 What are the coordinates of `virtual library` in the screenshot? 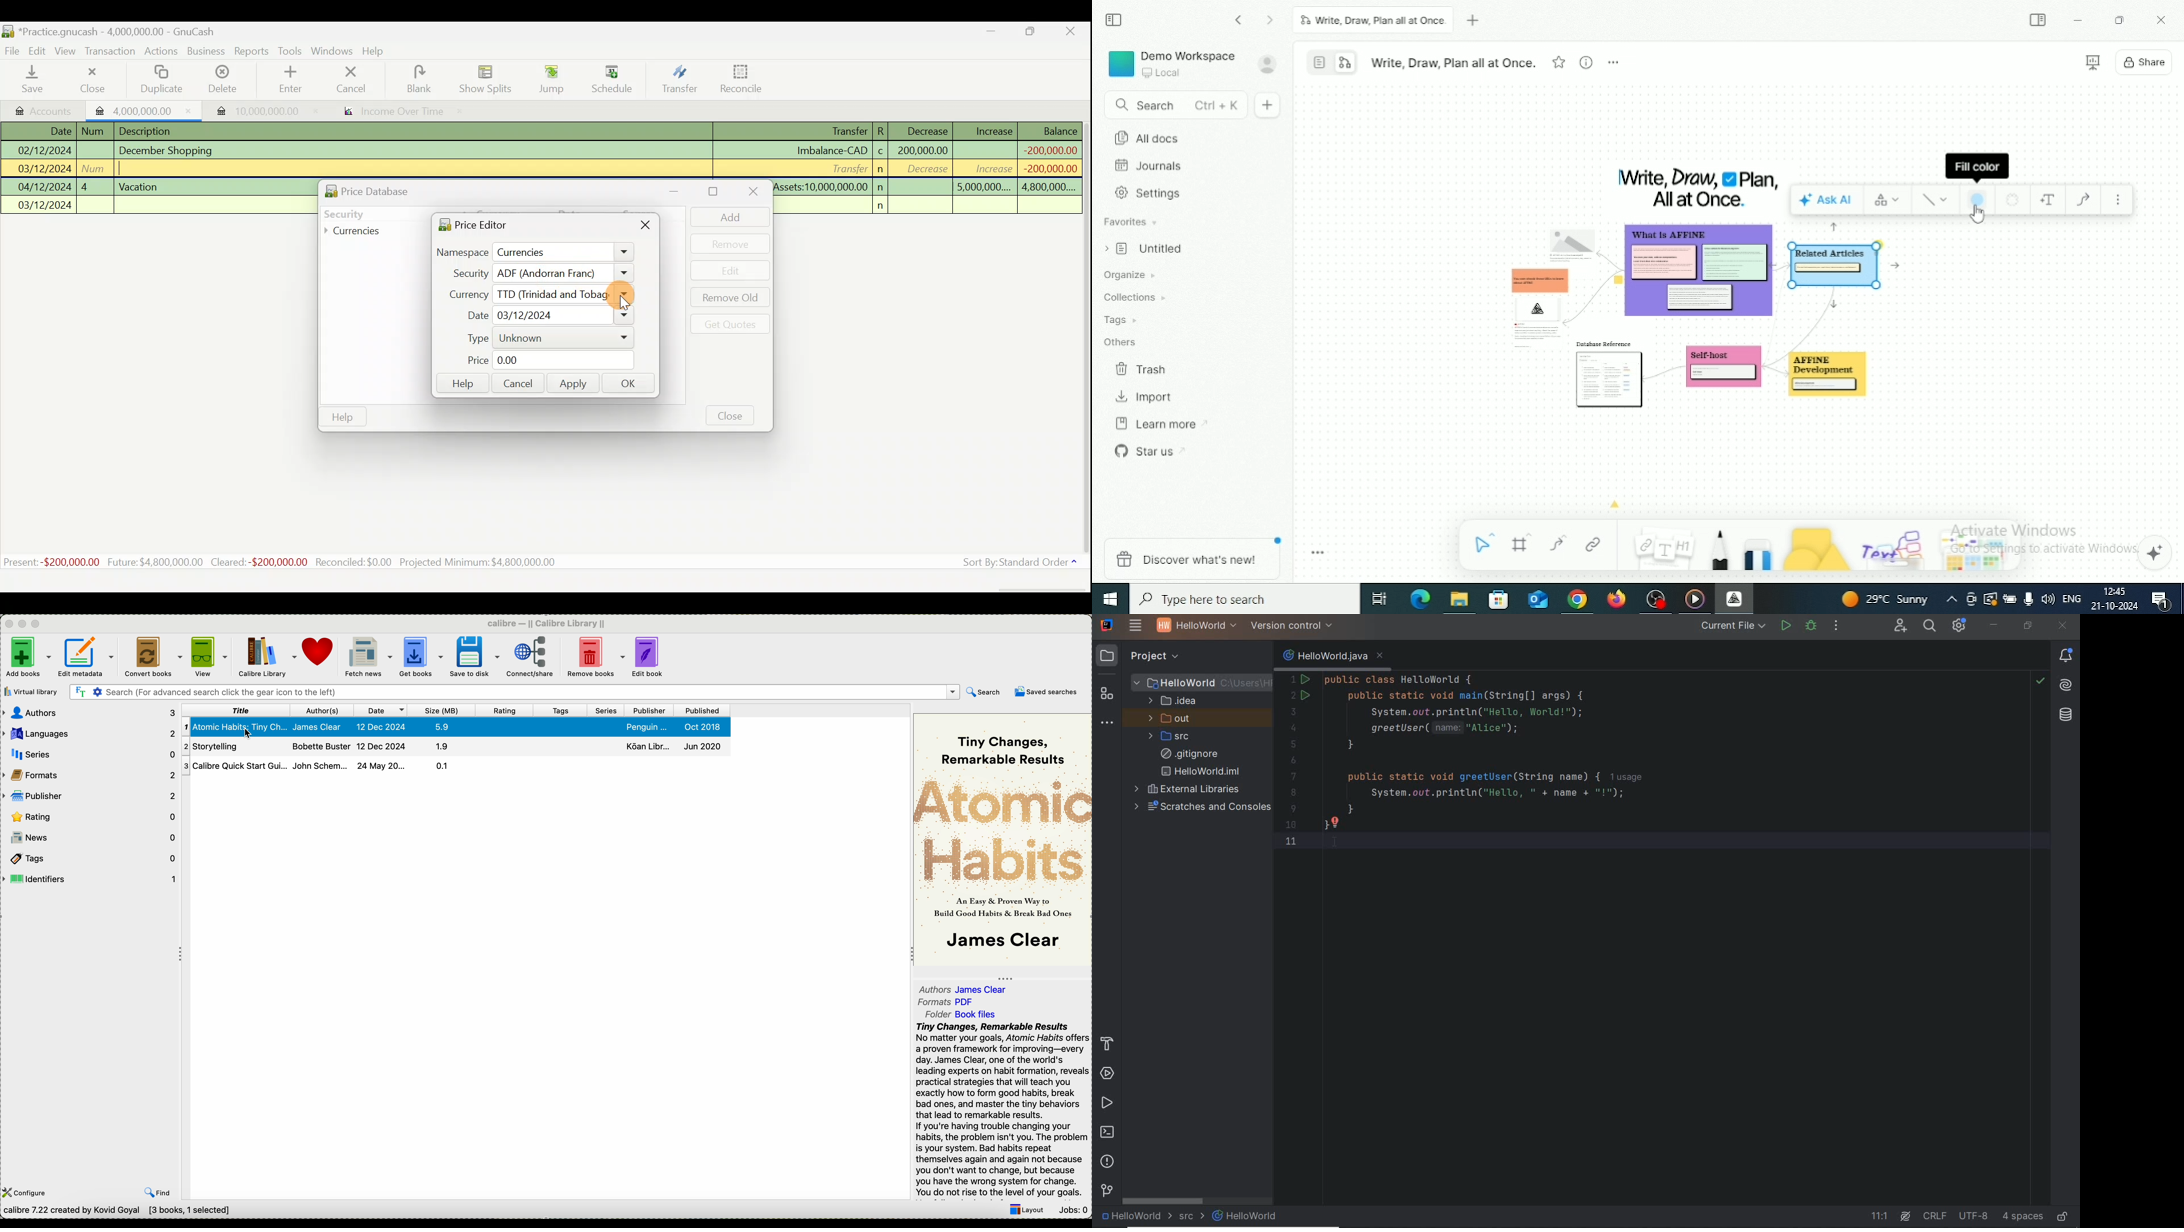 It's located at (33, 691).